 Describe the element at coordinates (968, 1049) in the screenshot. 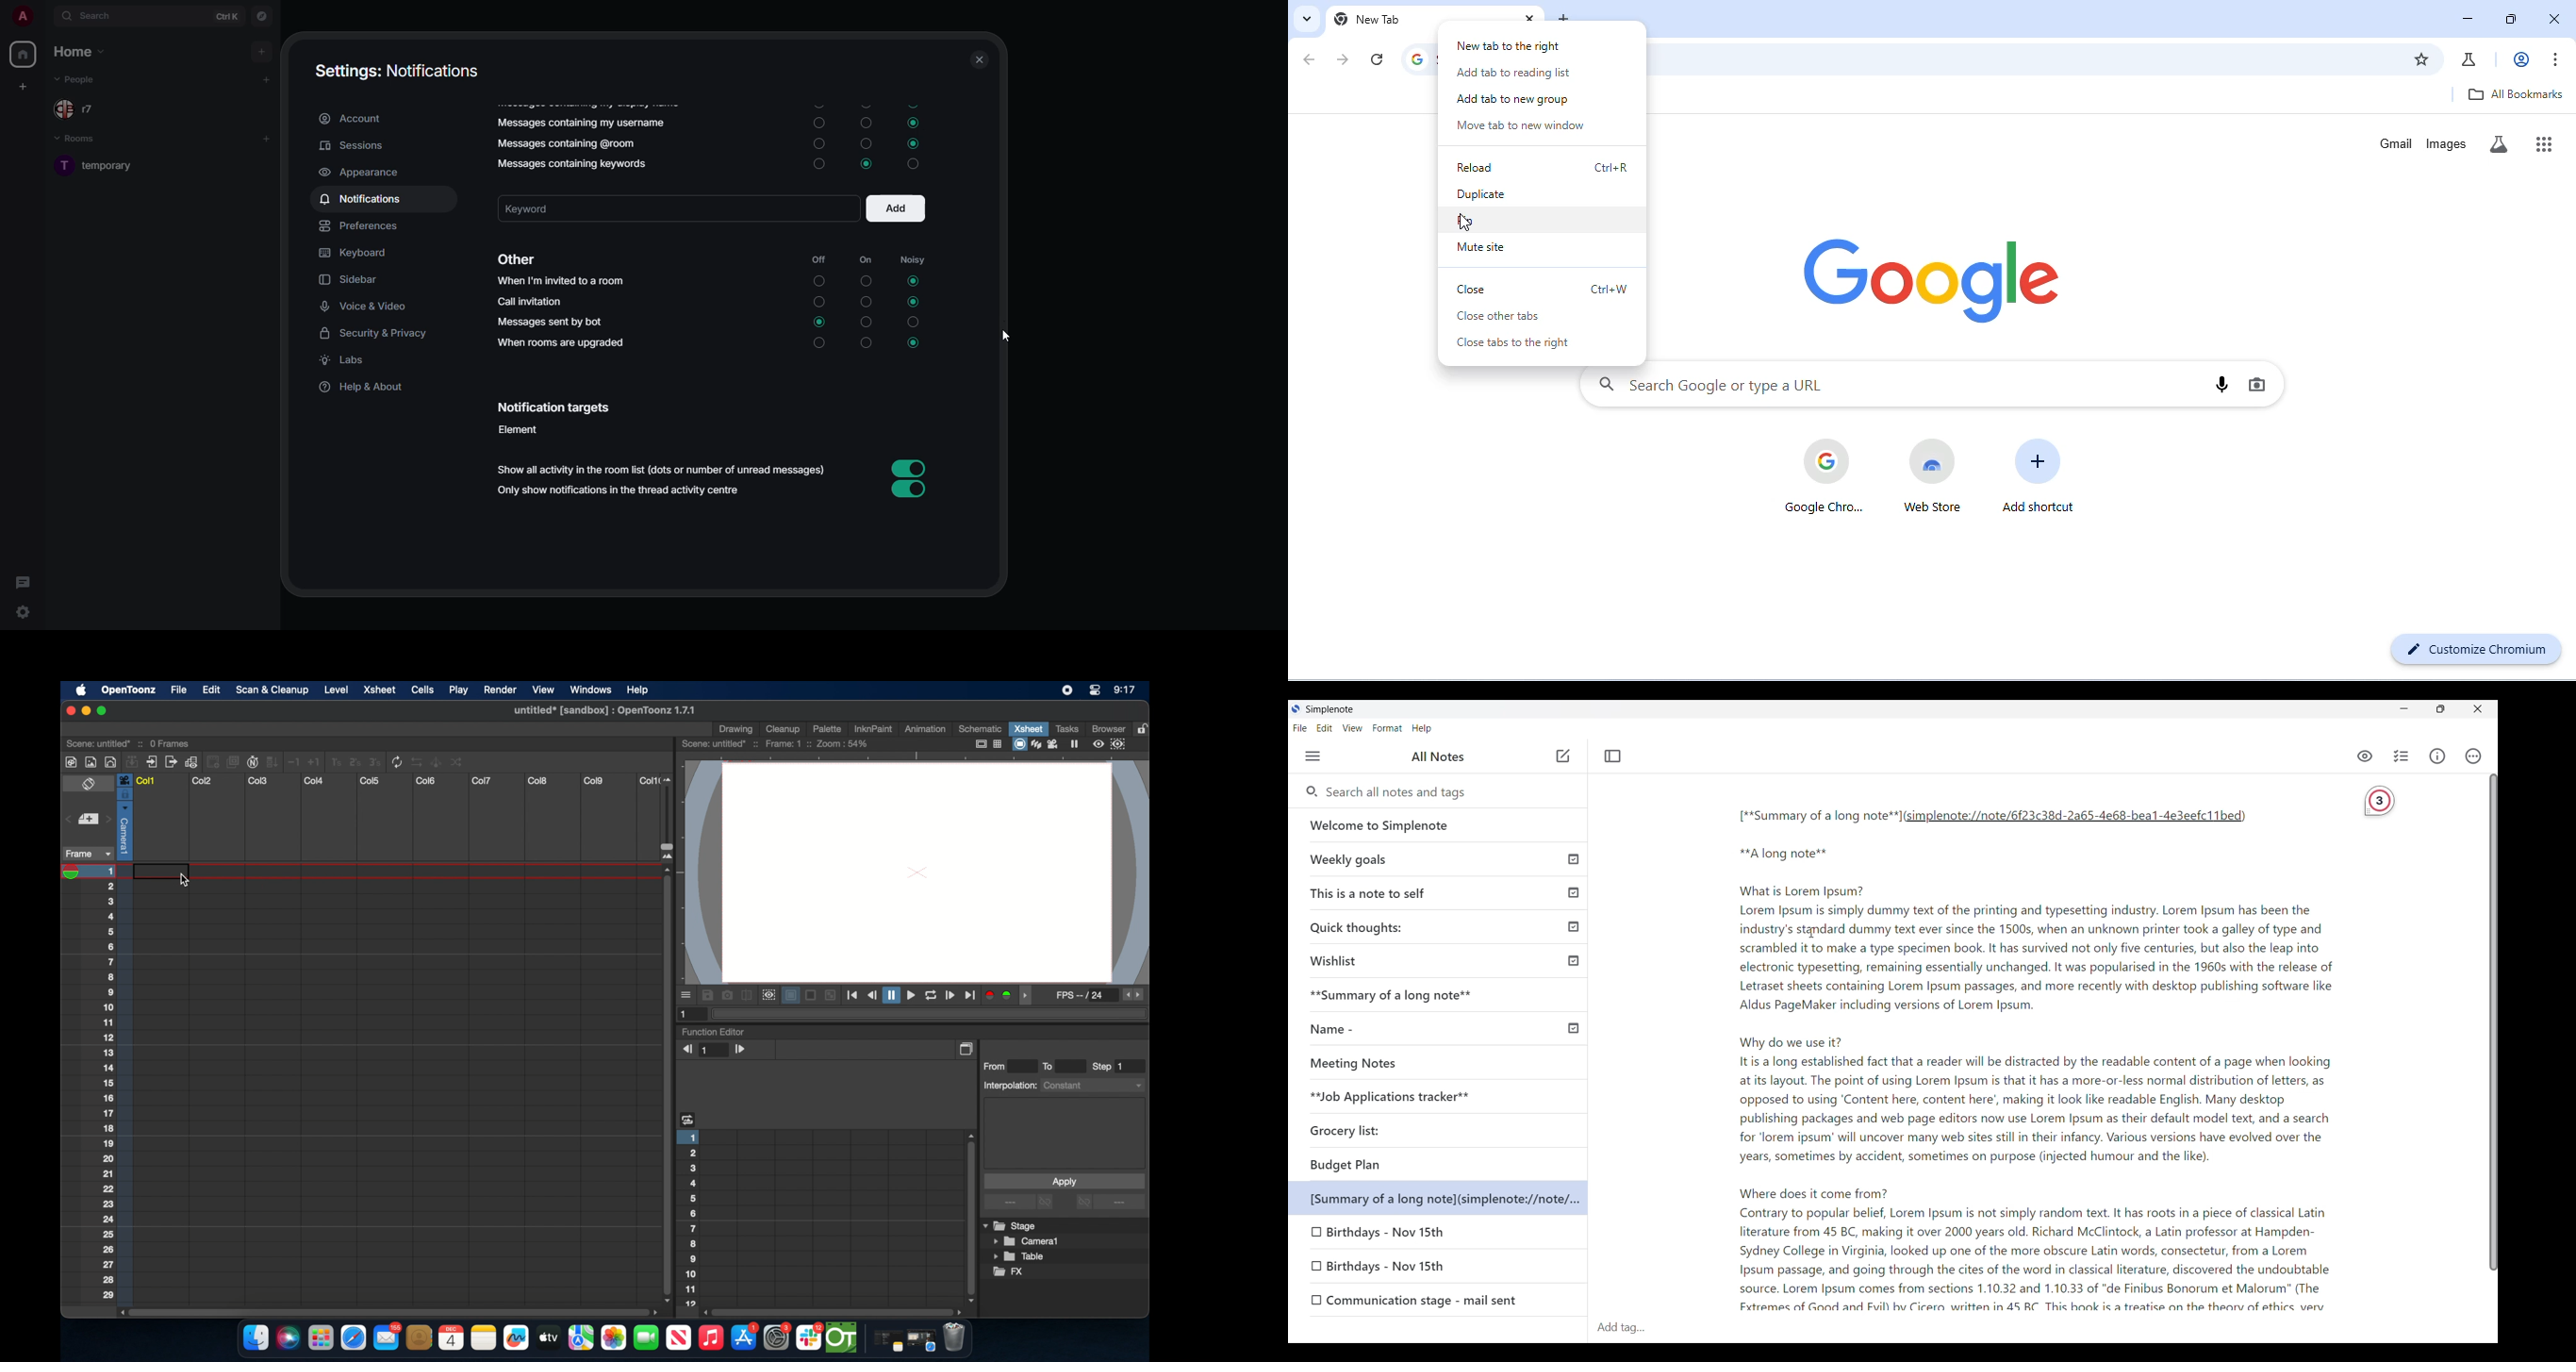

I see `copy` at that location.